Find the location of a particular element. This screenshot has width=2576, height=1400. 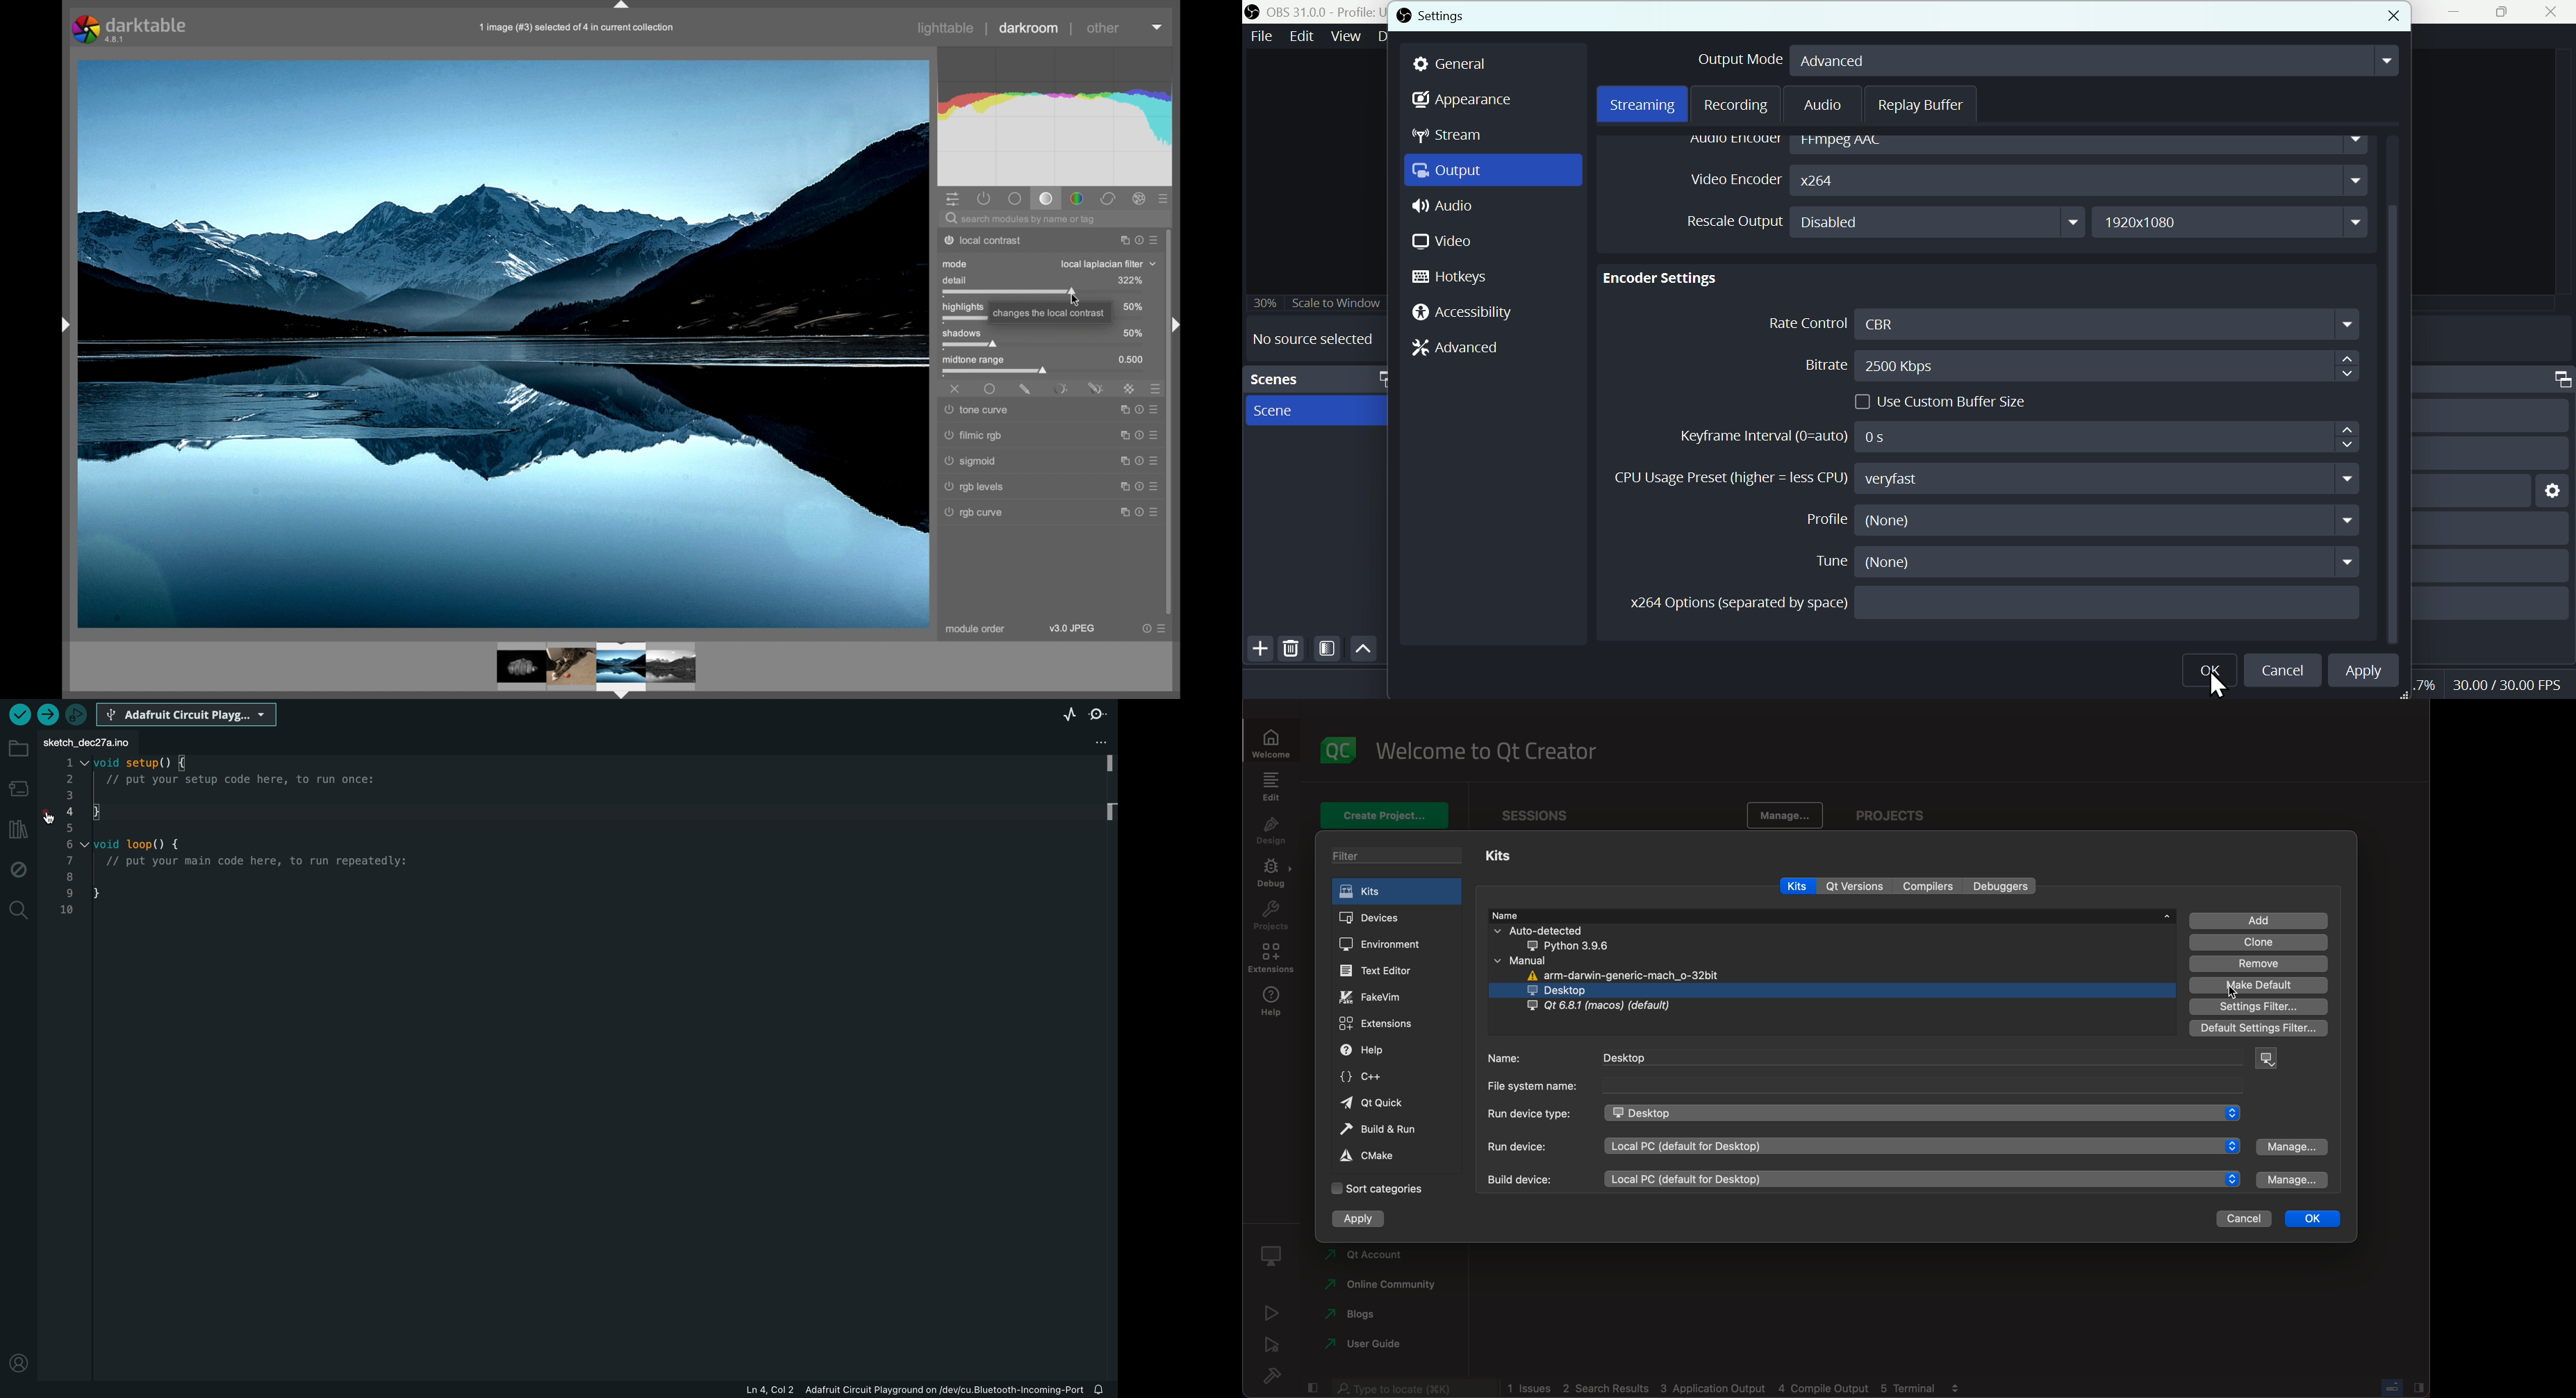

settings is located at coordinates (2554, 492).